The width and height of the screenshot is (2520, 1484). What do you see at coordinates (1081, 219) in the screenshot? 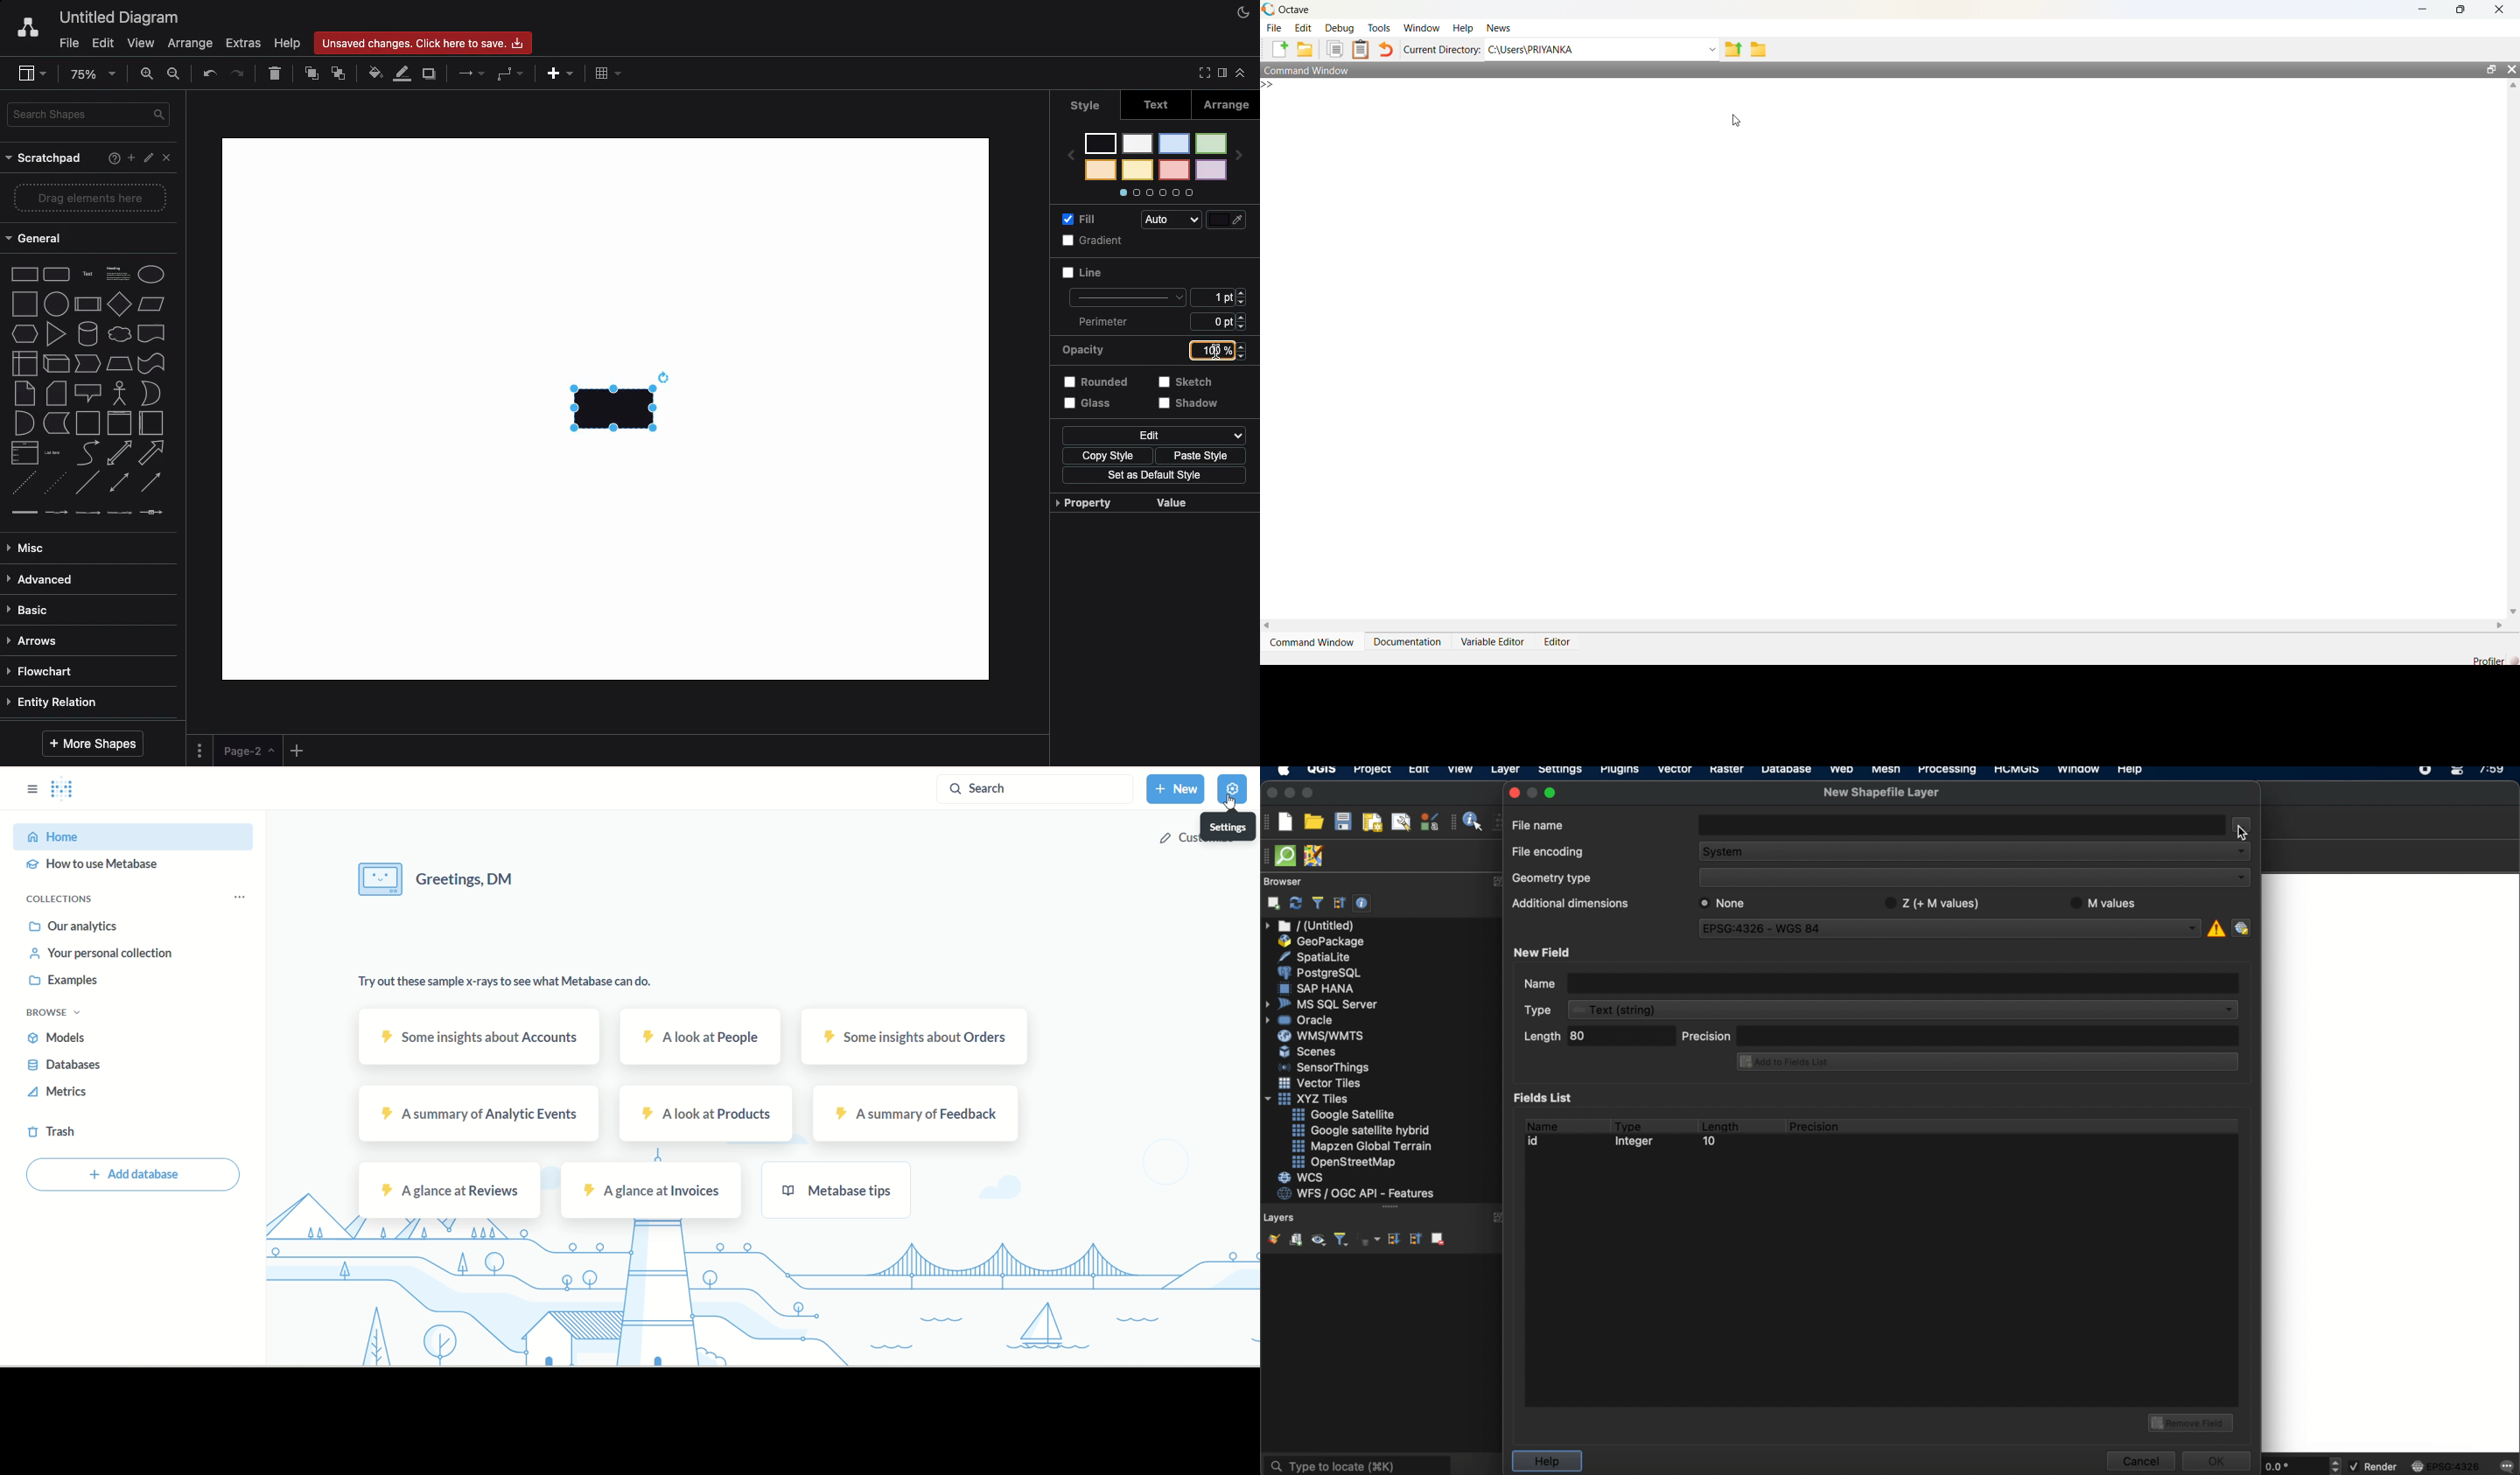
I see `Fill` at bounding box center [1081, 219].